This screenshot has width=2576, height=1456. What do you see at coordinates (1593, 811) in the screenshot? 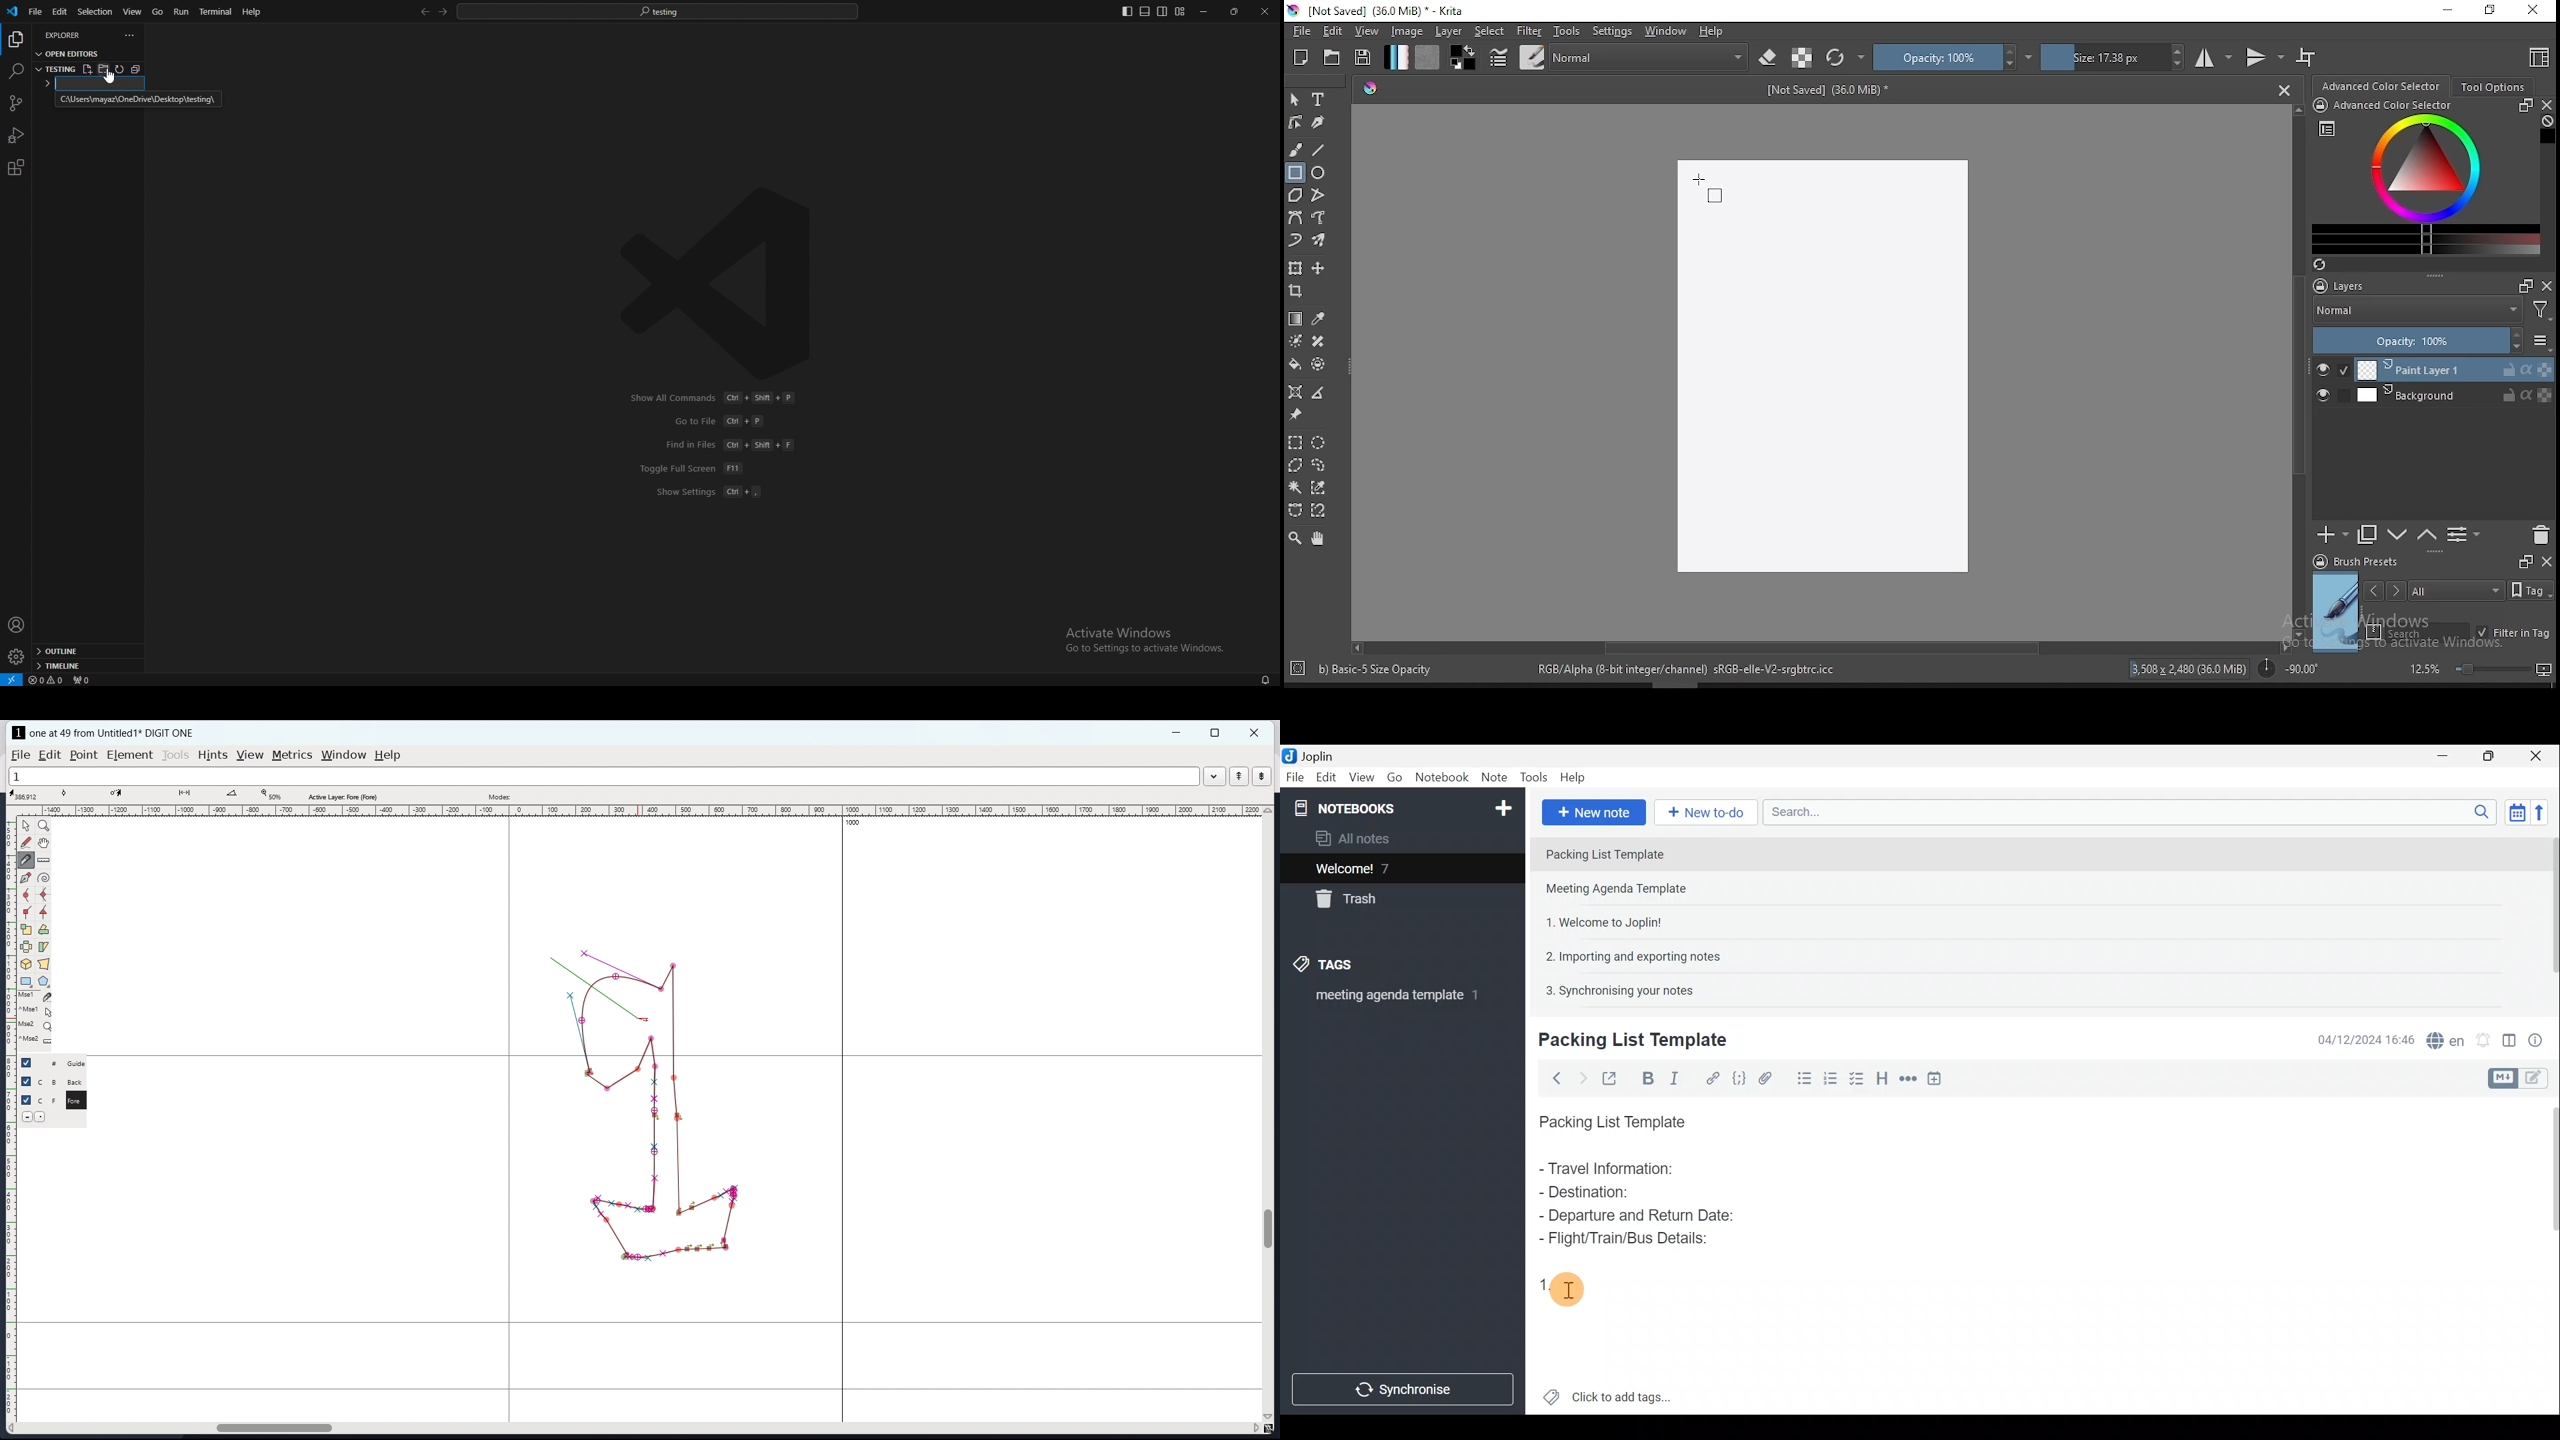
I see `New note` at bounding box center [1593, 811].